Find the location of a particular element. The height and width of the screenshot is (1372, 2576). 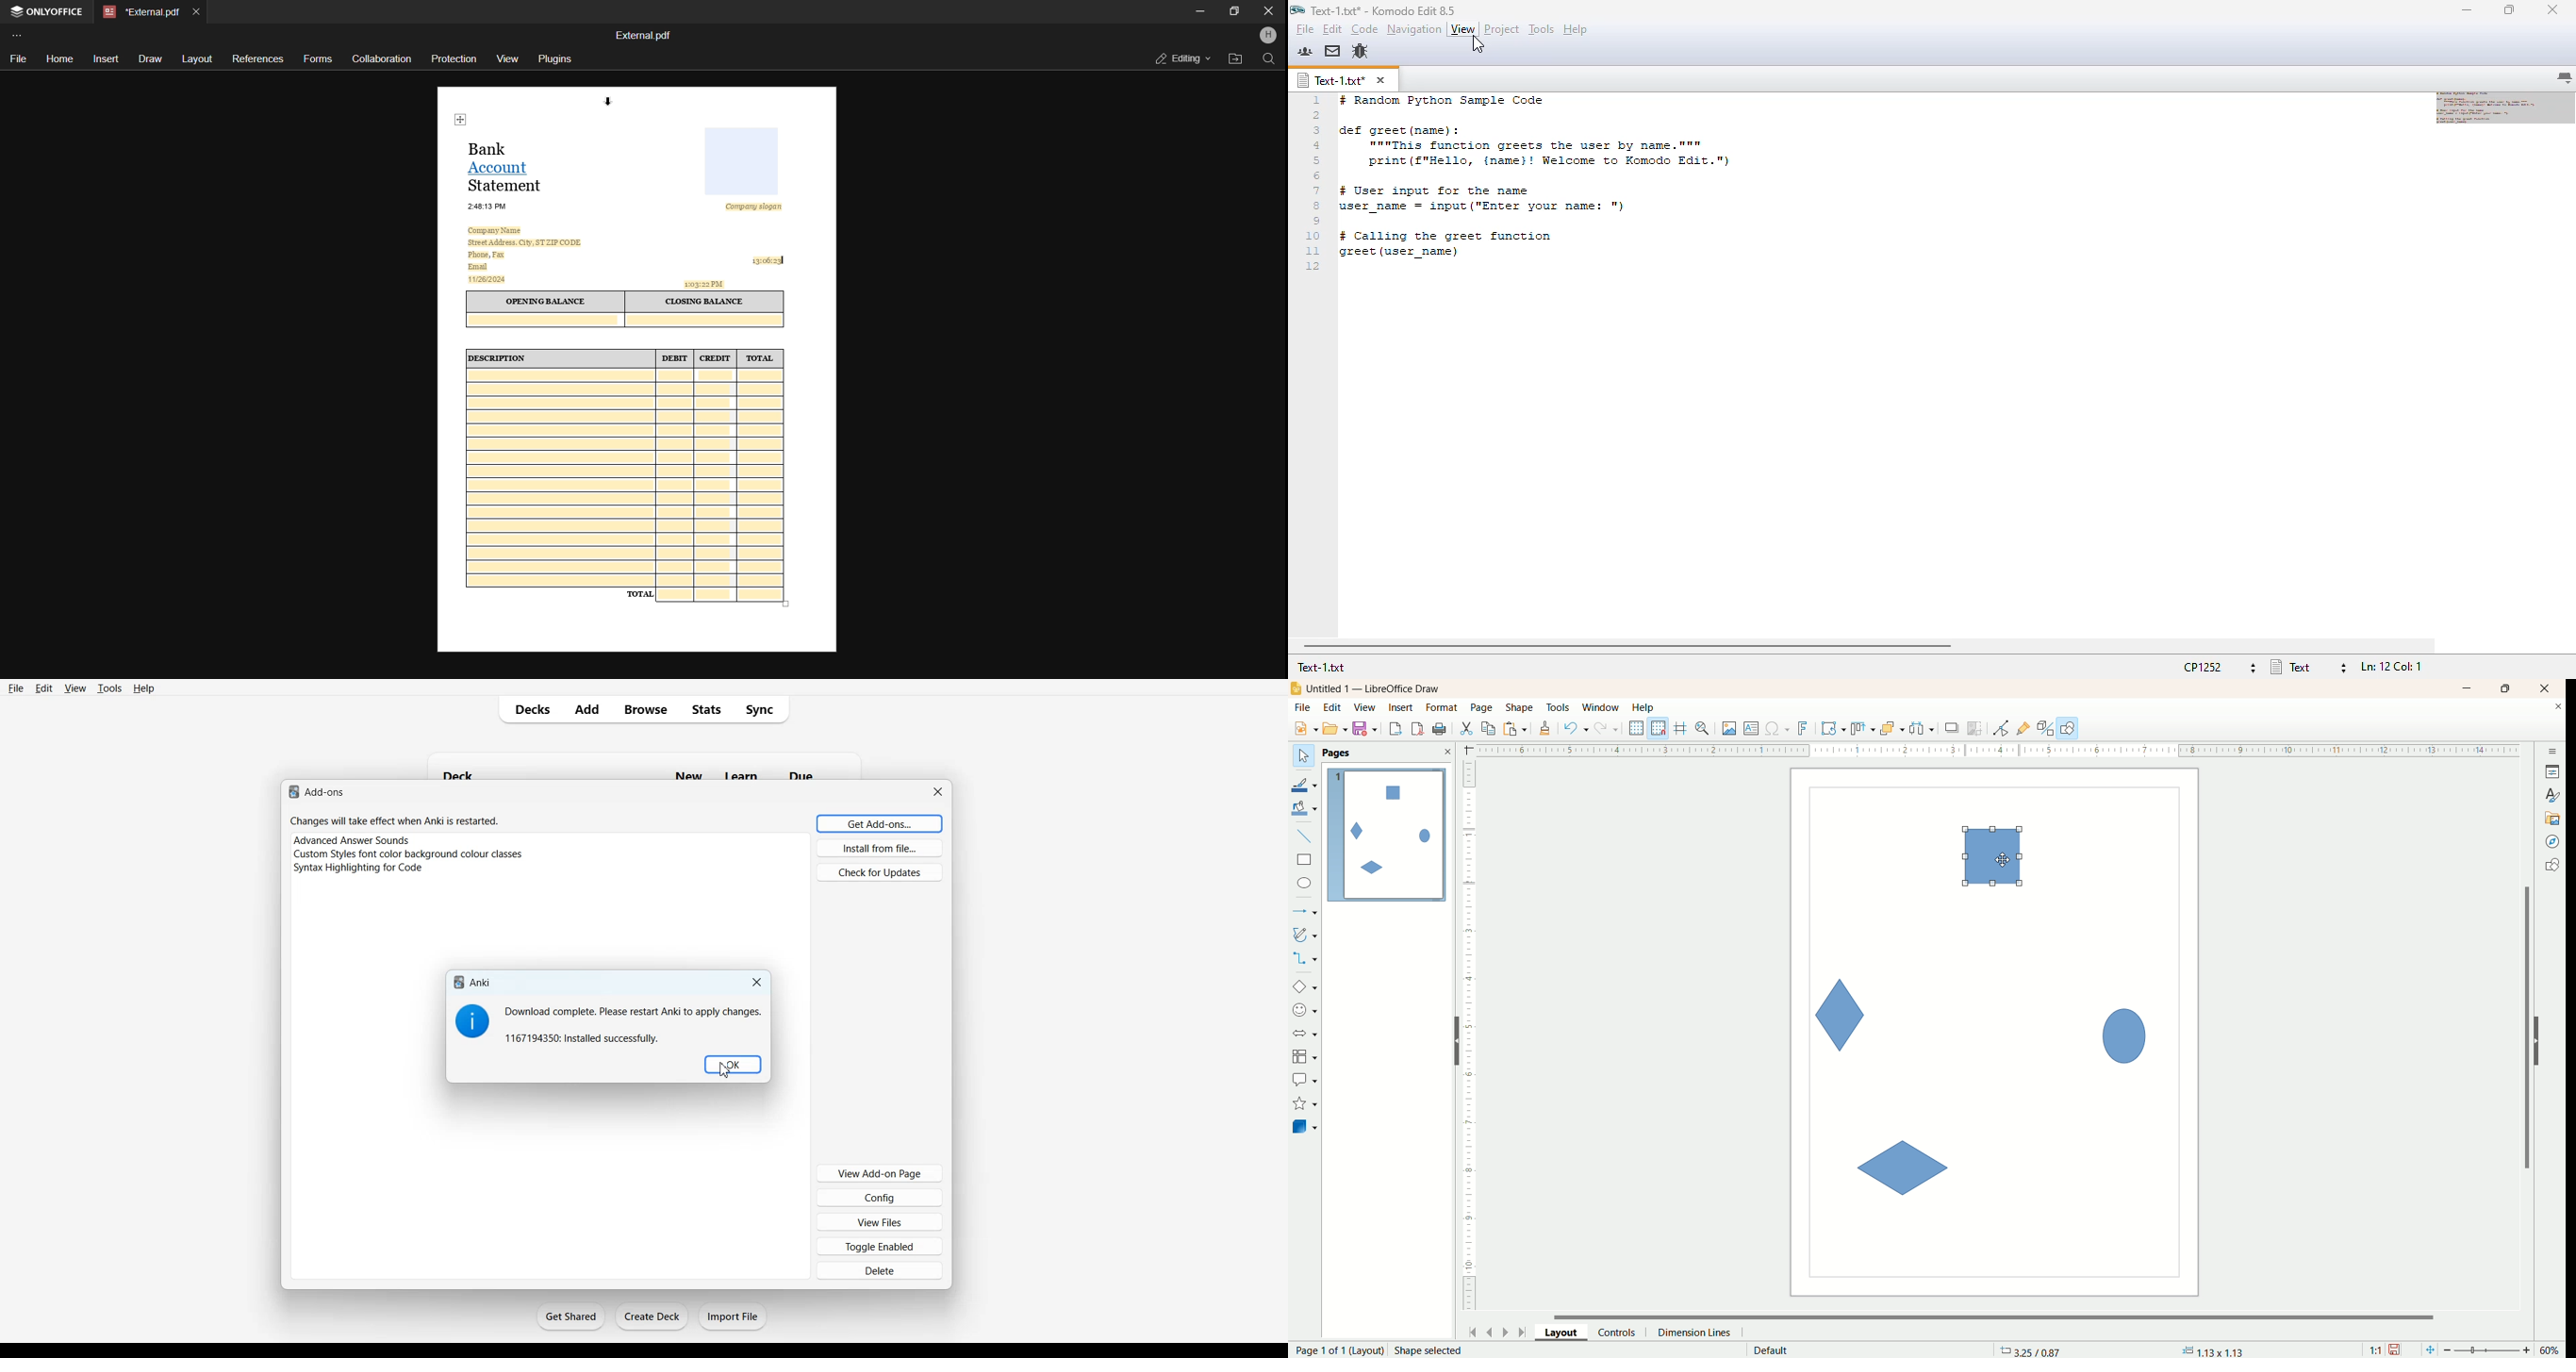

1167194350: Installed successfully. is located at coordinates (582, 1039).